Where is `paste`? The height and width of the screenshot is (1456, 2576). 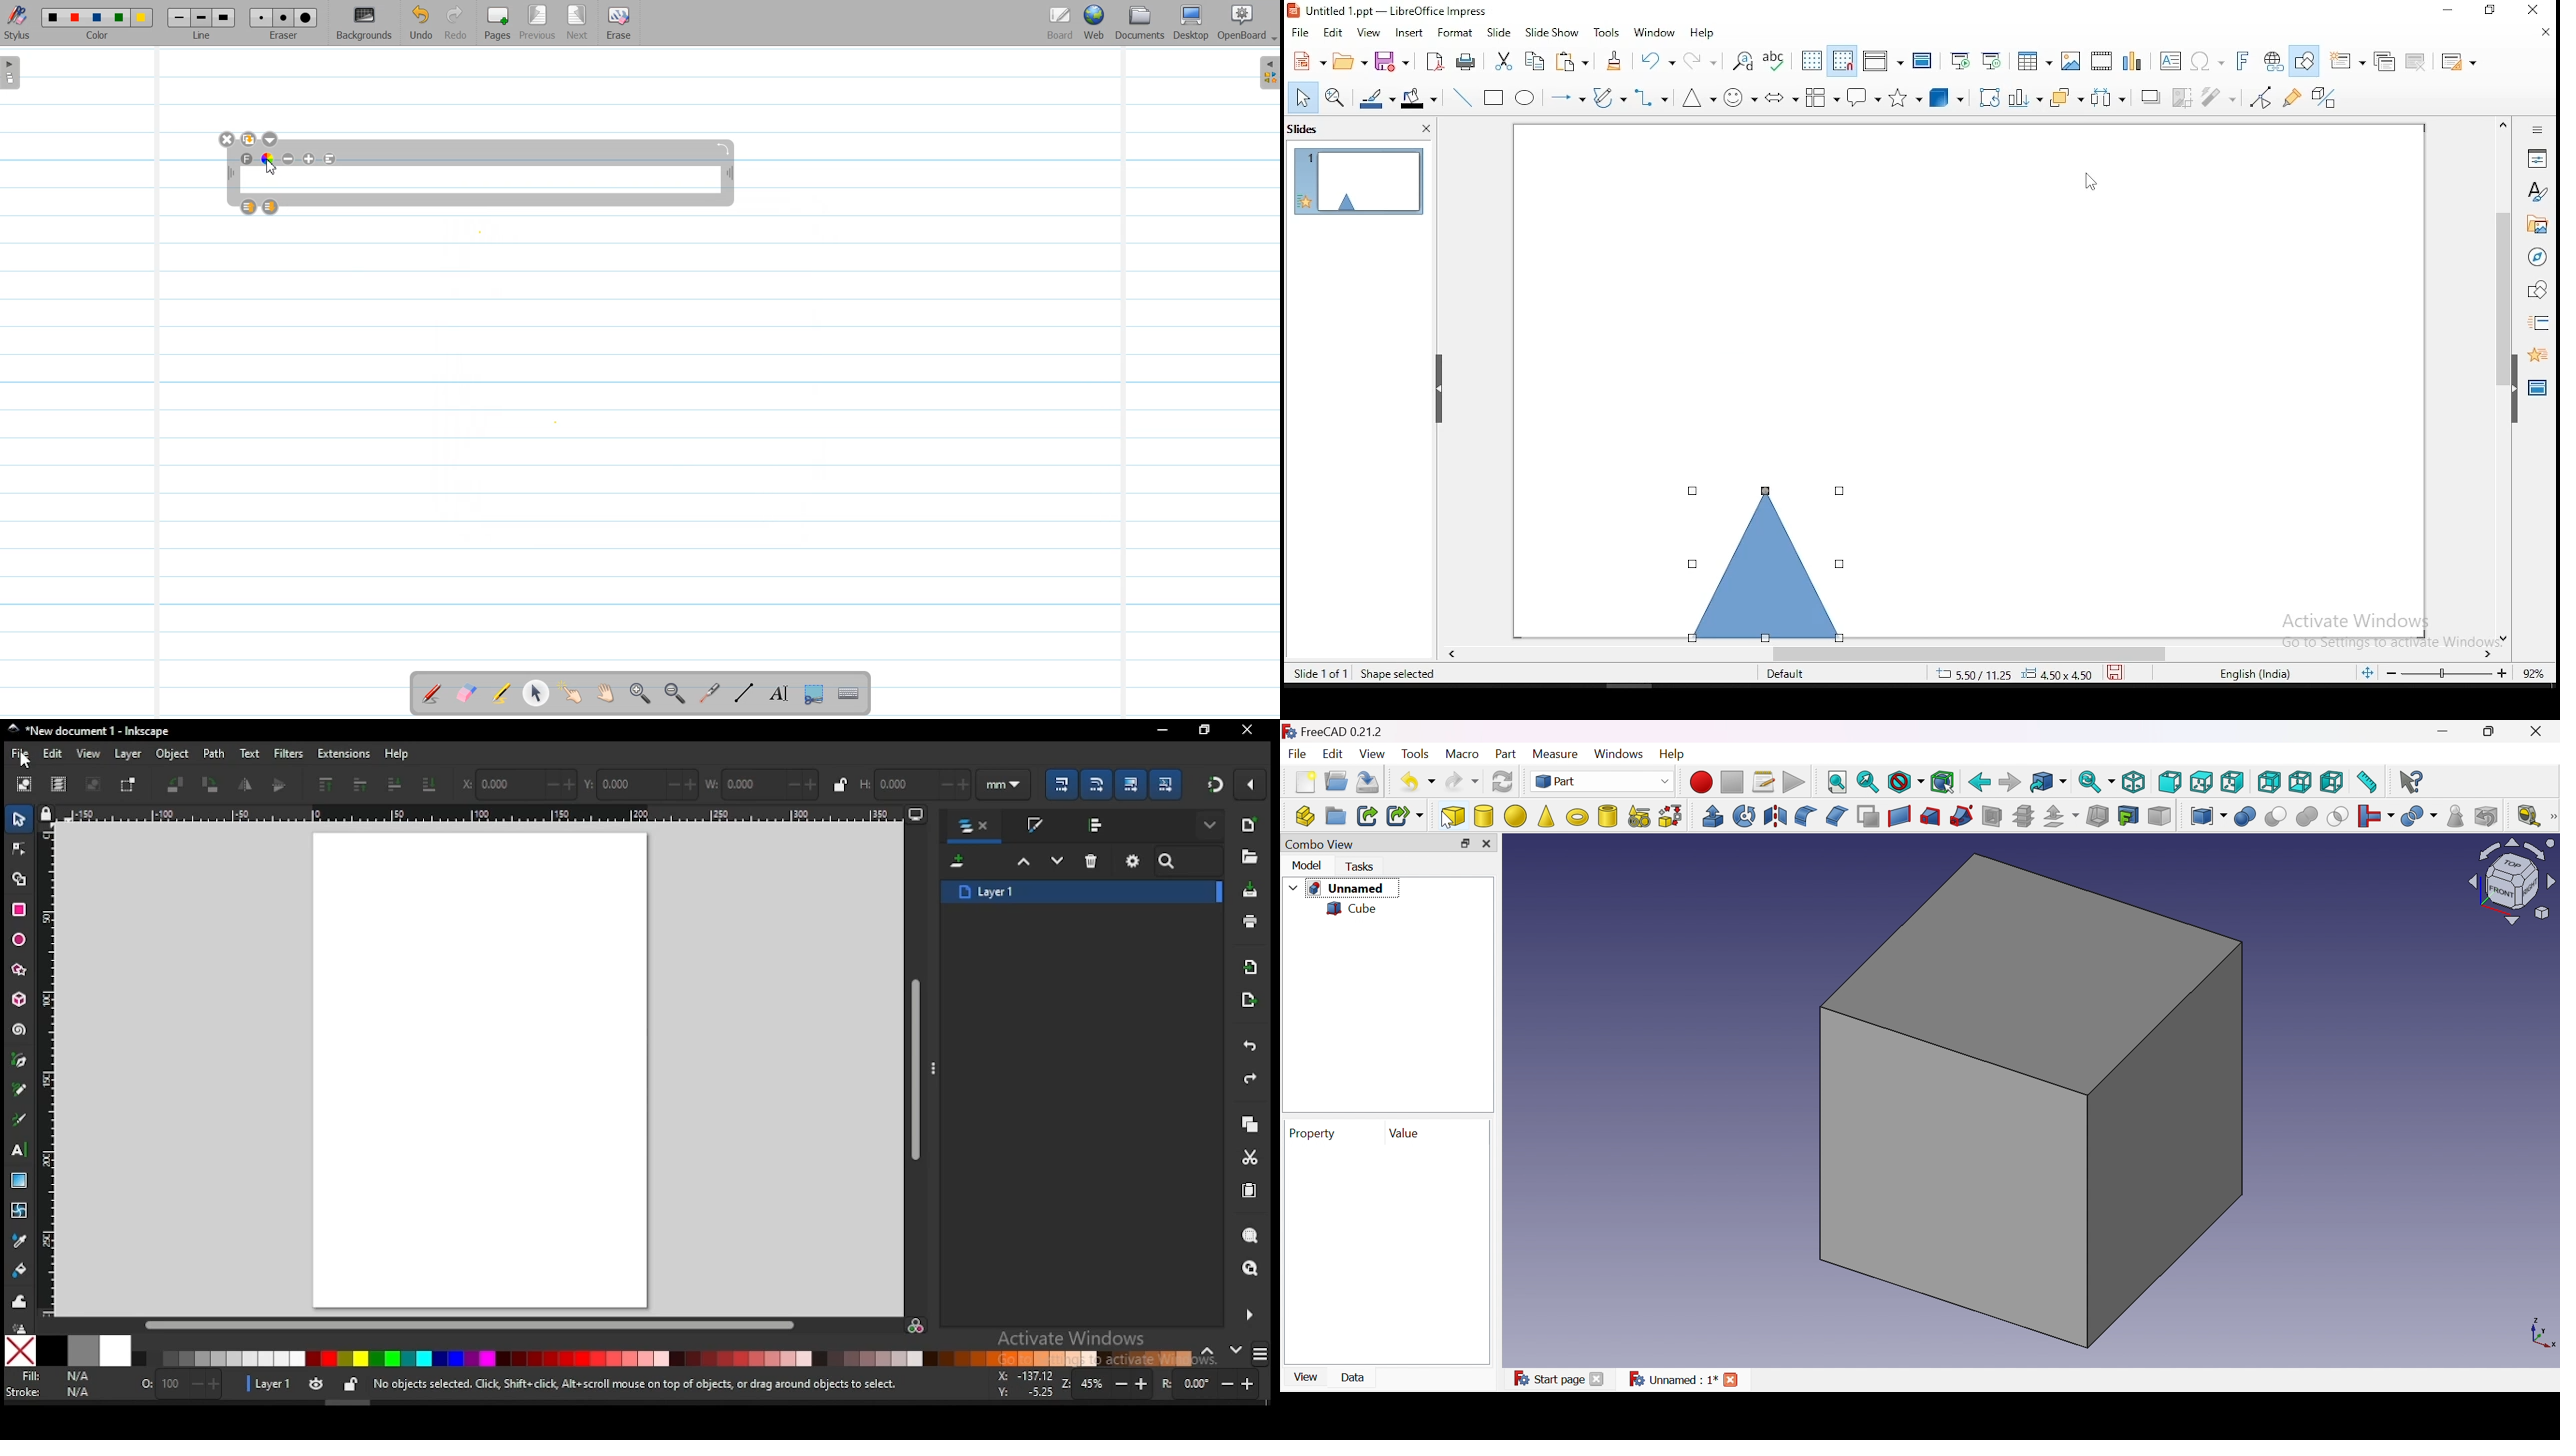 paste is located at coordinates (1616, 61).